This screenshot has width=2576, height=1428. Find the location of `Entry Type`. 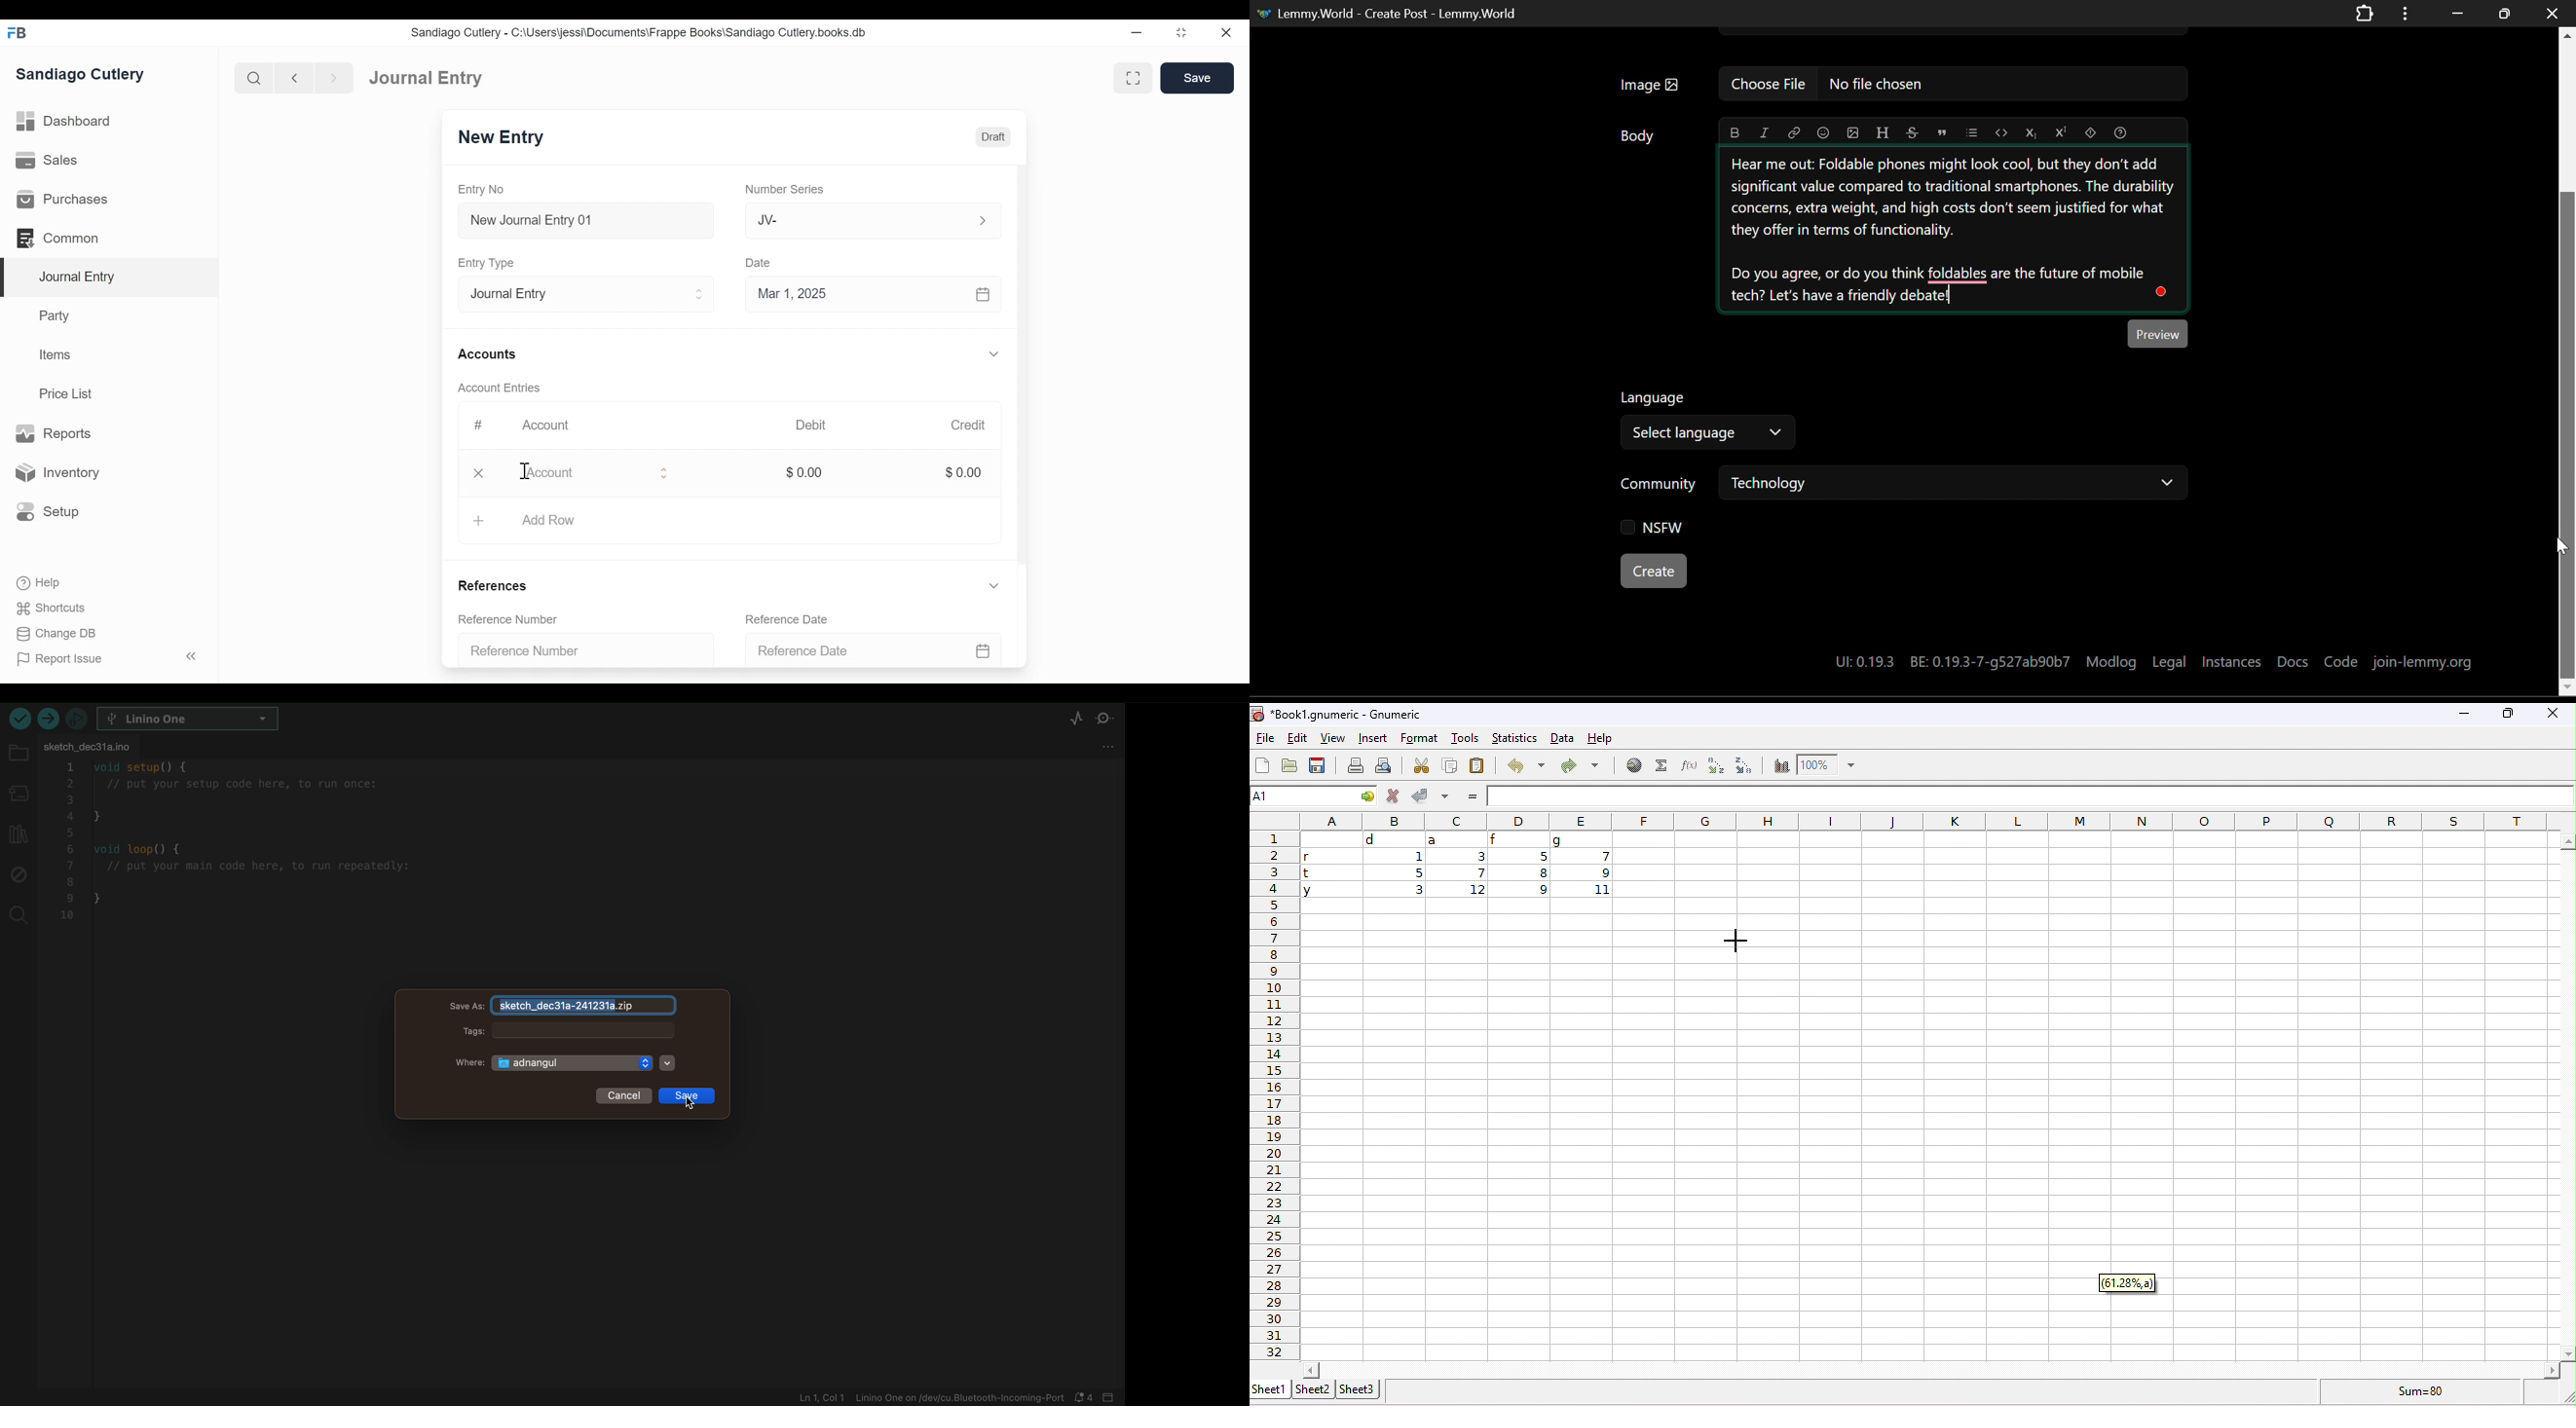

Entry Type is located at coordinates (582, 292).